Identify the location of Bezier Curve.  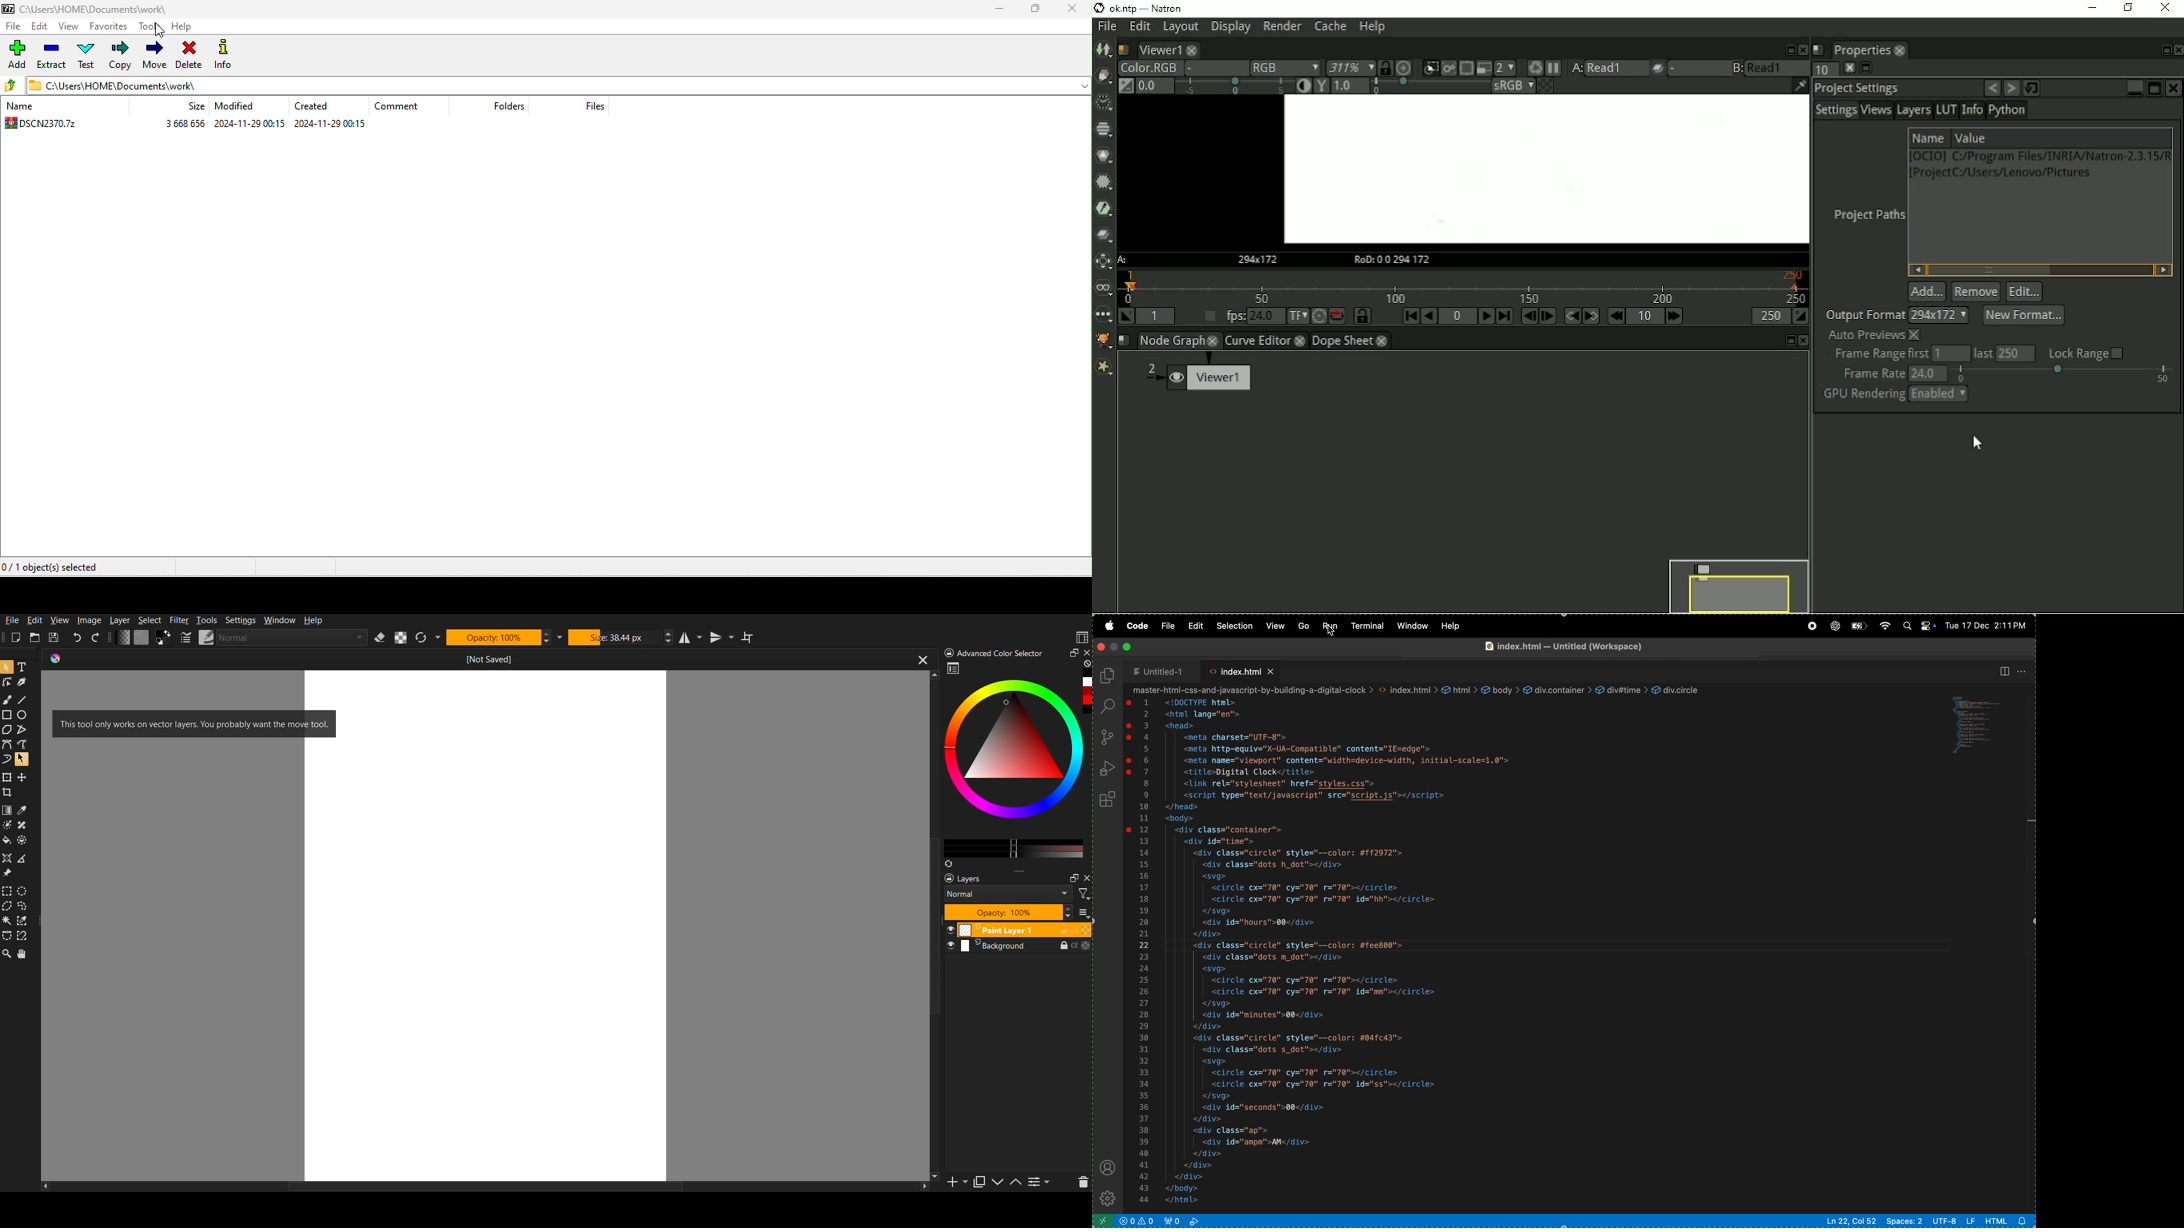
(7, 744).